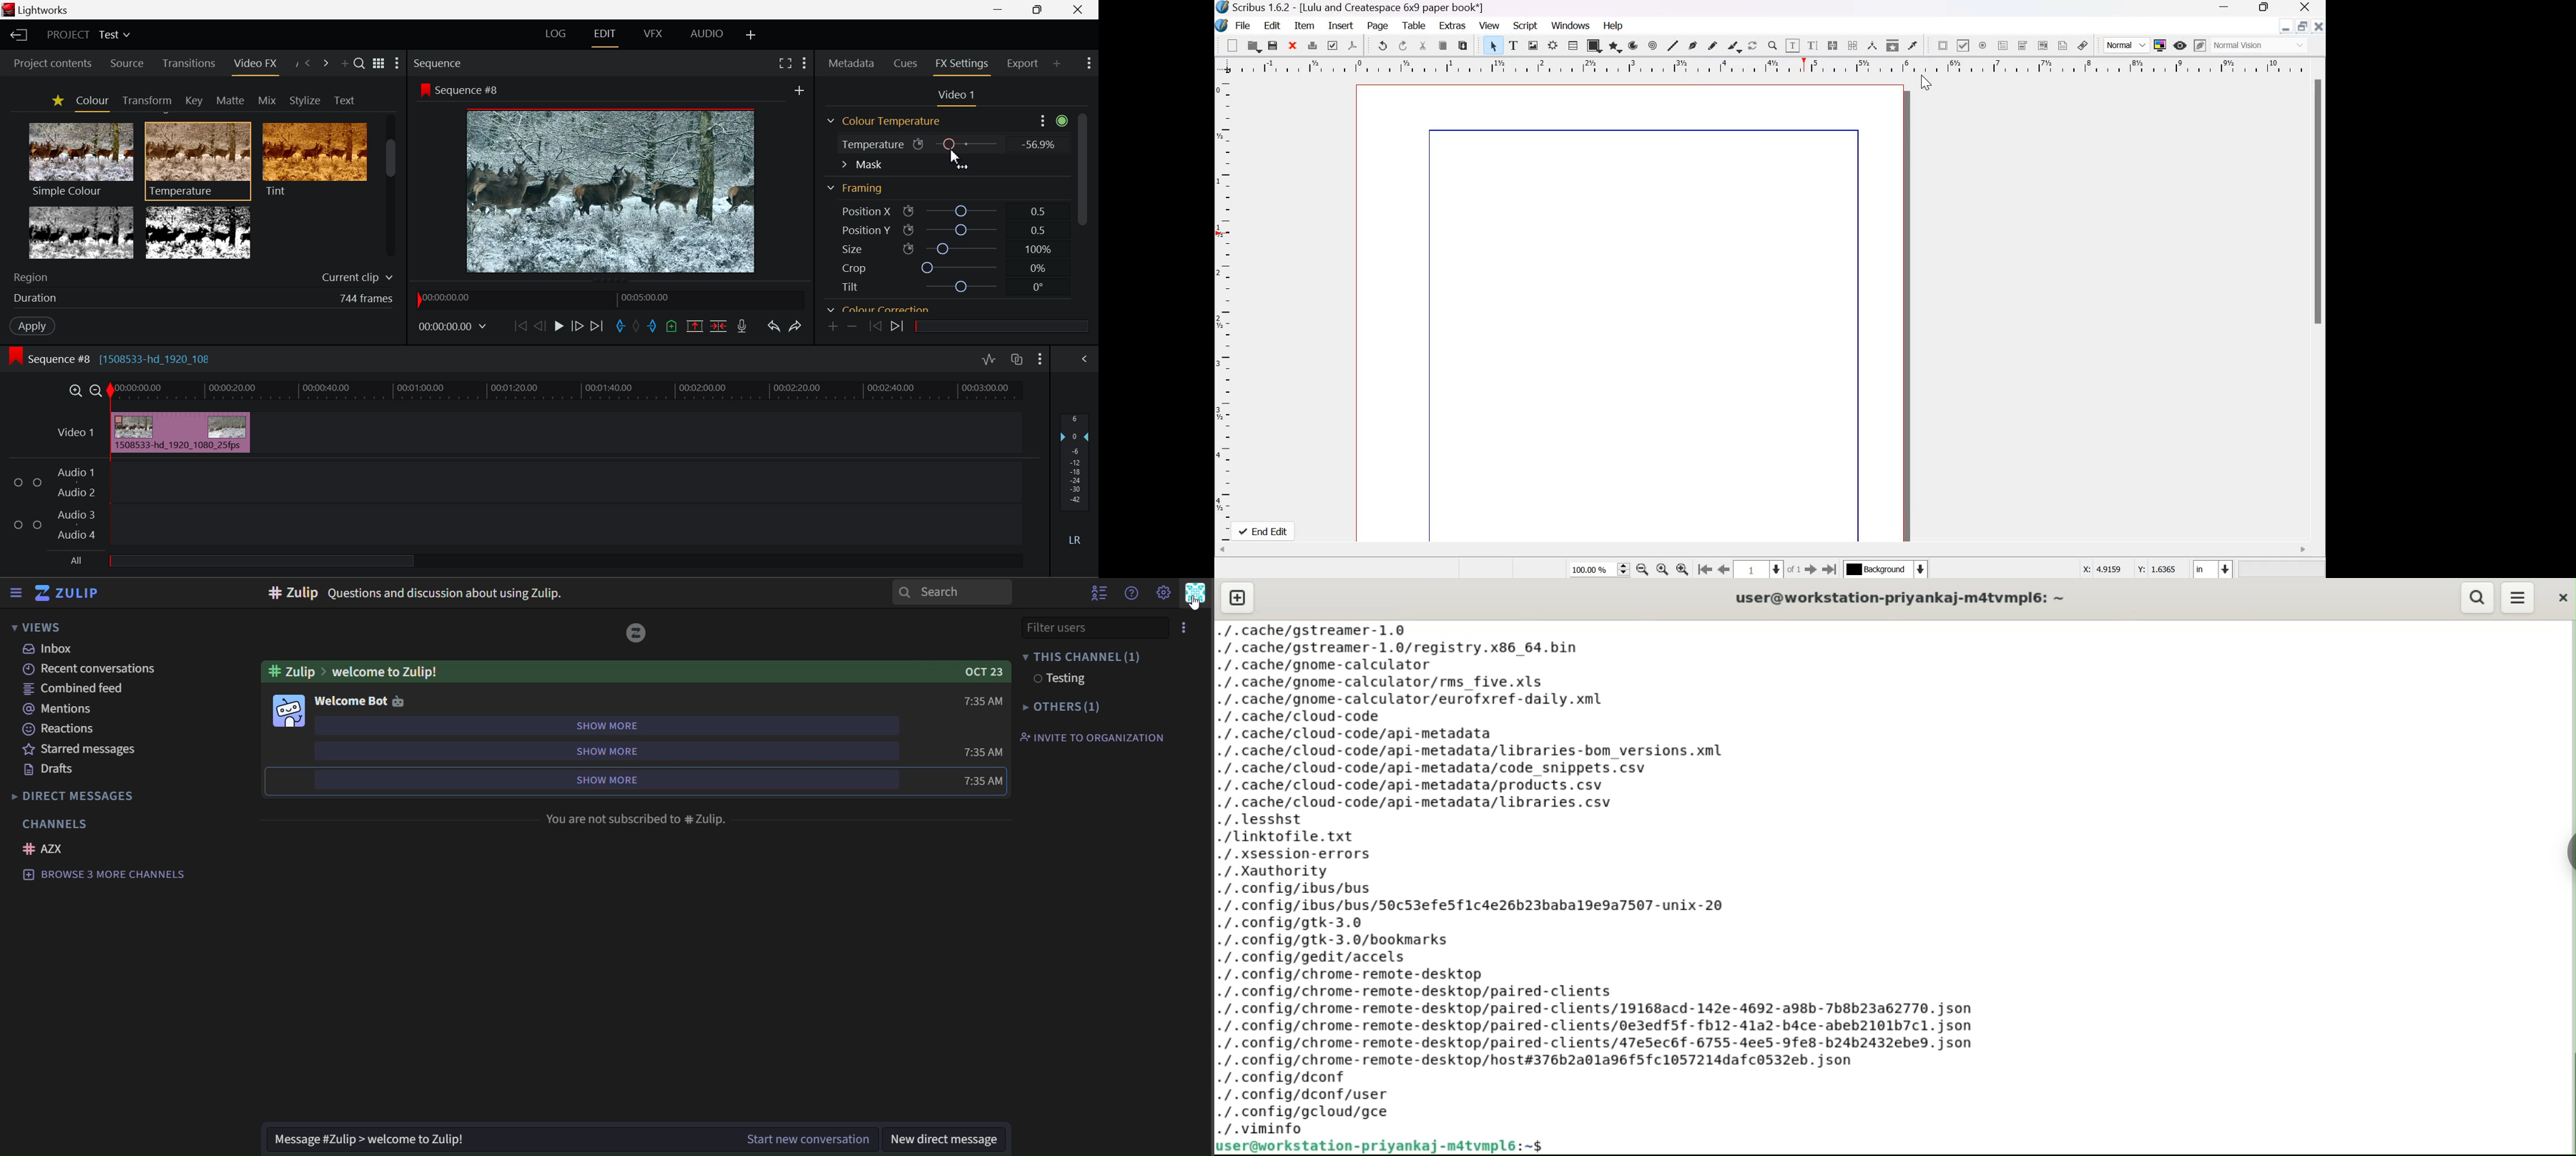 The height and width of the screenshot is (1176, 2576). What do you see at coordinates (34, 276) in the screenshot?
I see `Region` at bounding box center [34, 276].